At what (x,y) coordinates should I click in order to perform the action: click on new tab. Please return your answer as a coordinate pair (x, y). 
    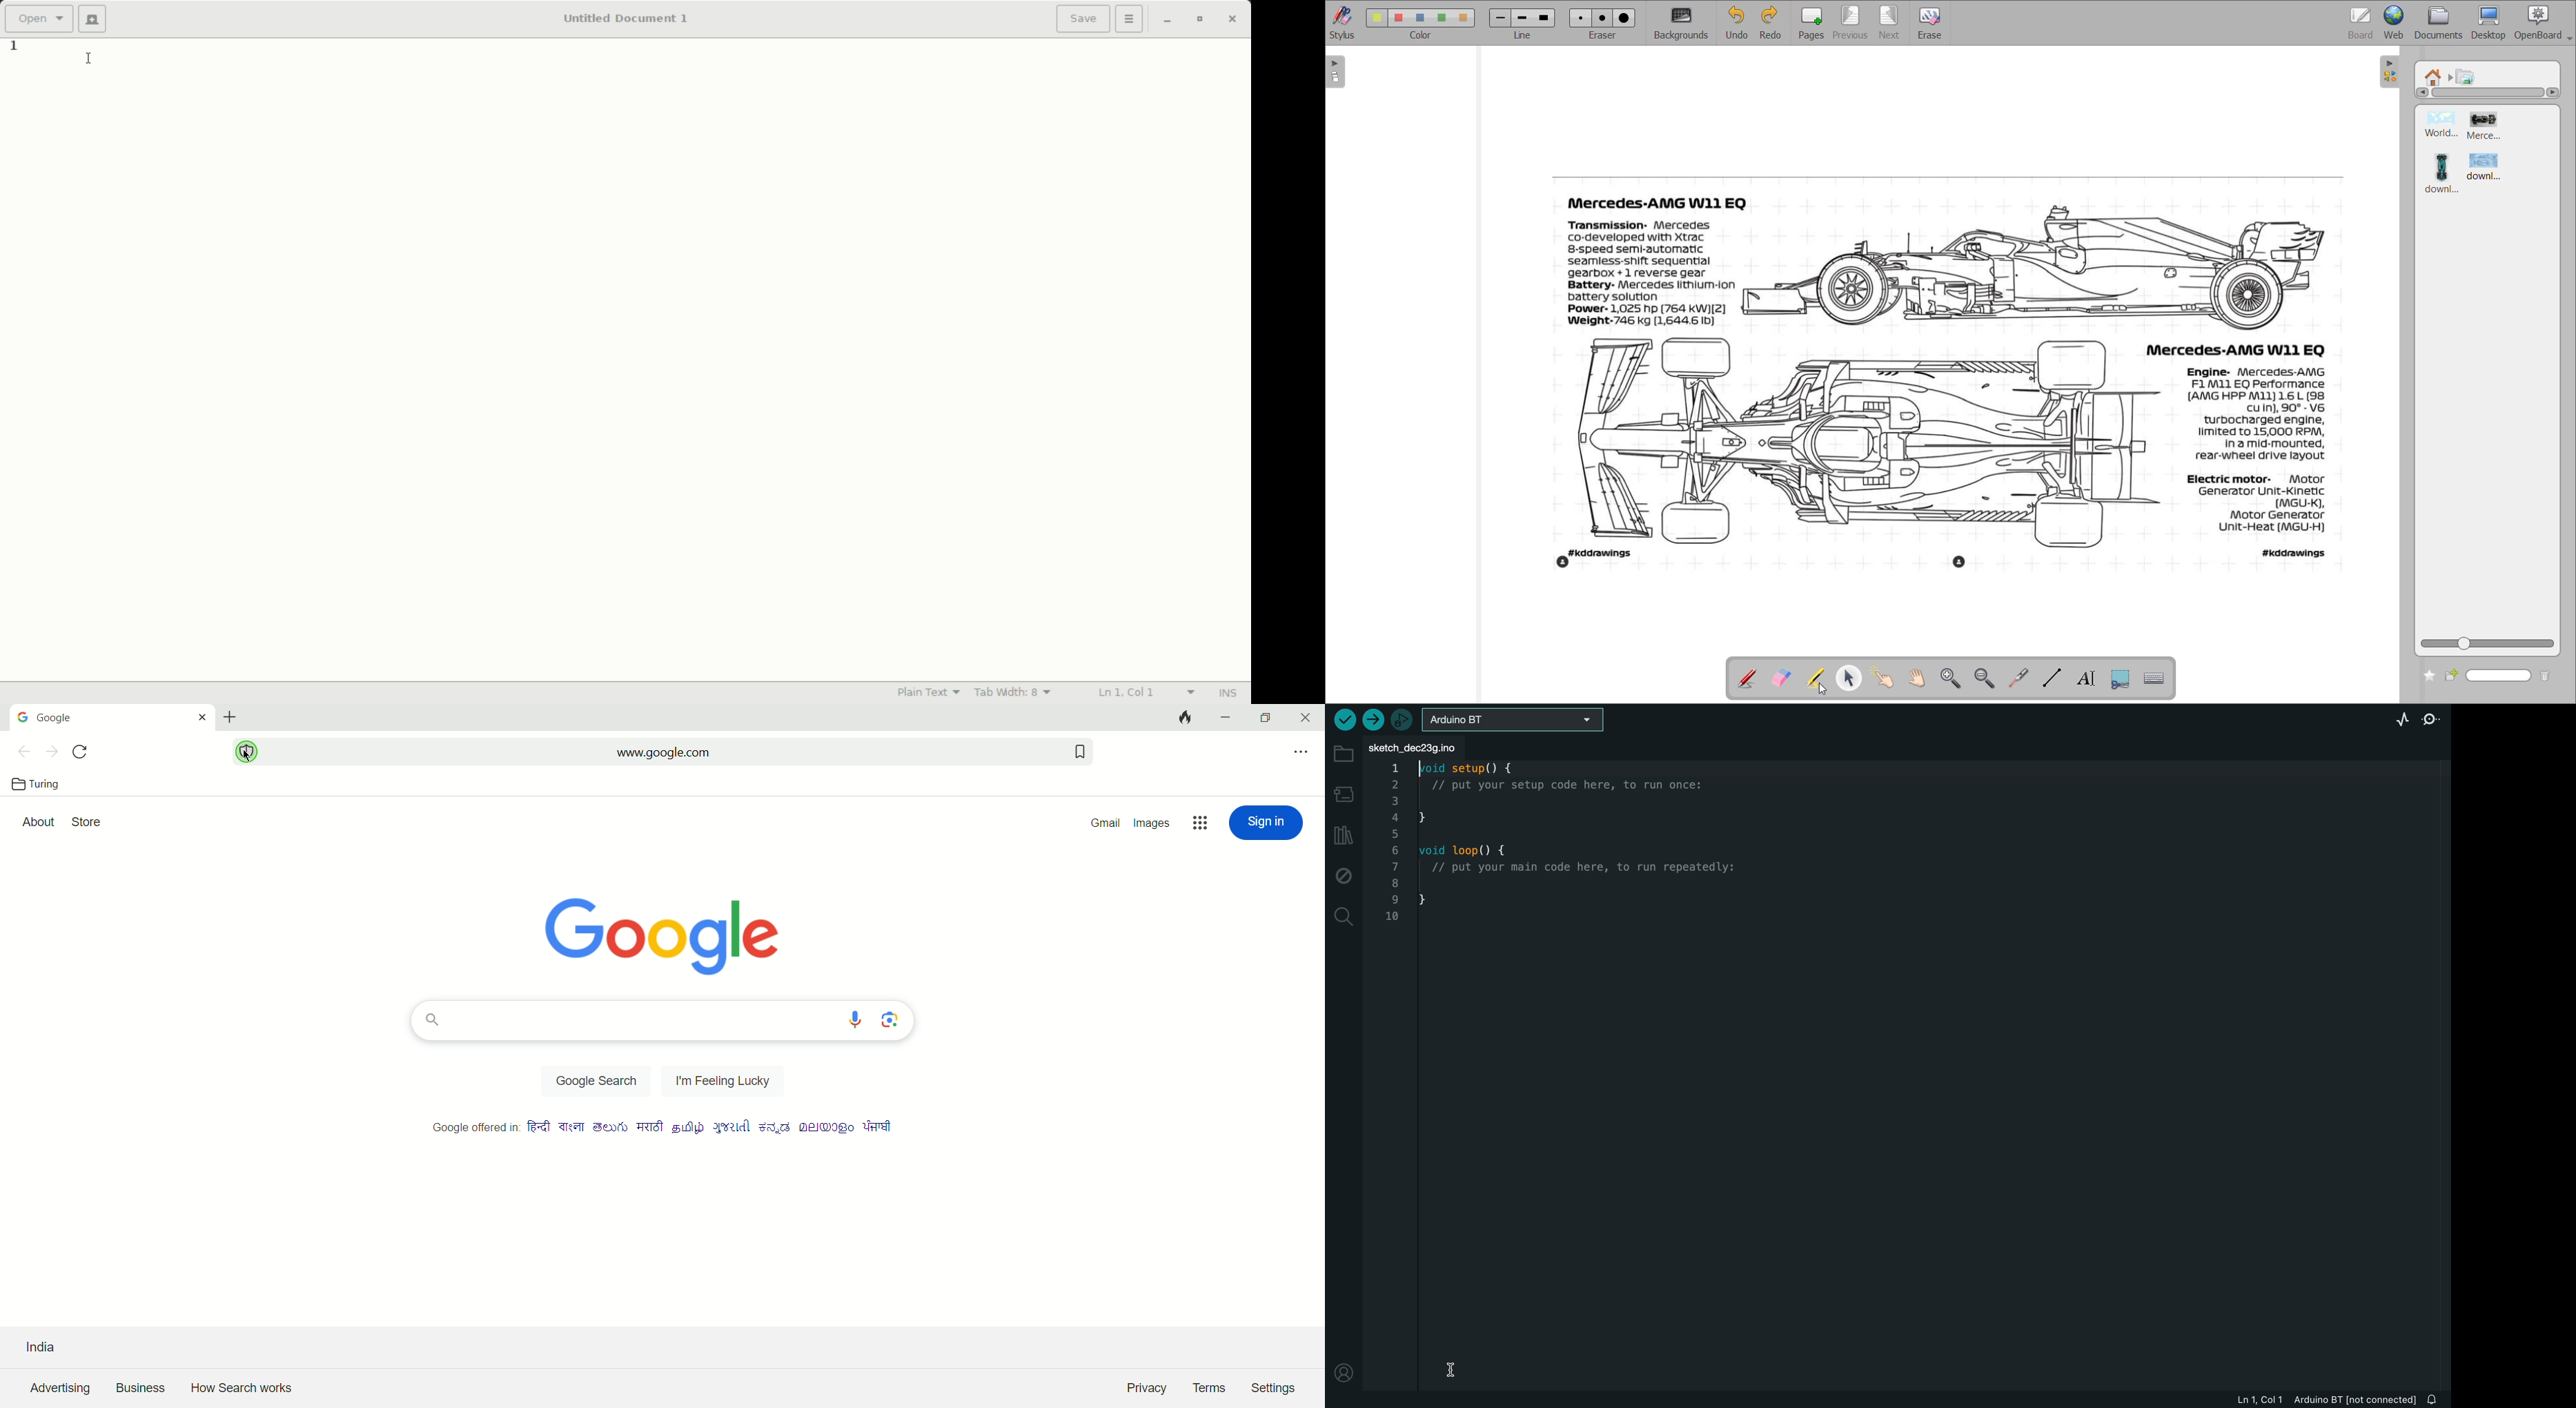
    Looking at the image, I should click on (230, 716).